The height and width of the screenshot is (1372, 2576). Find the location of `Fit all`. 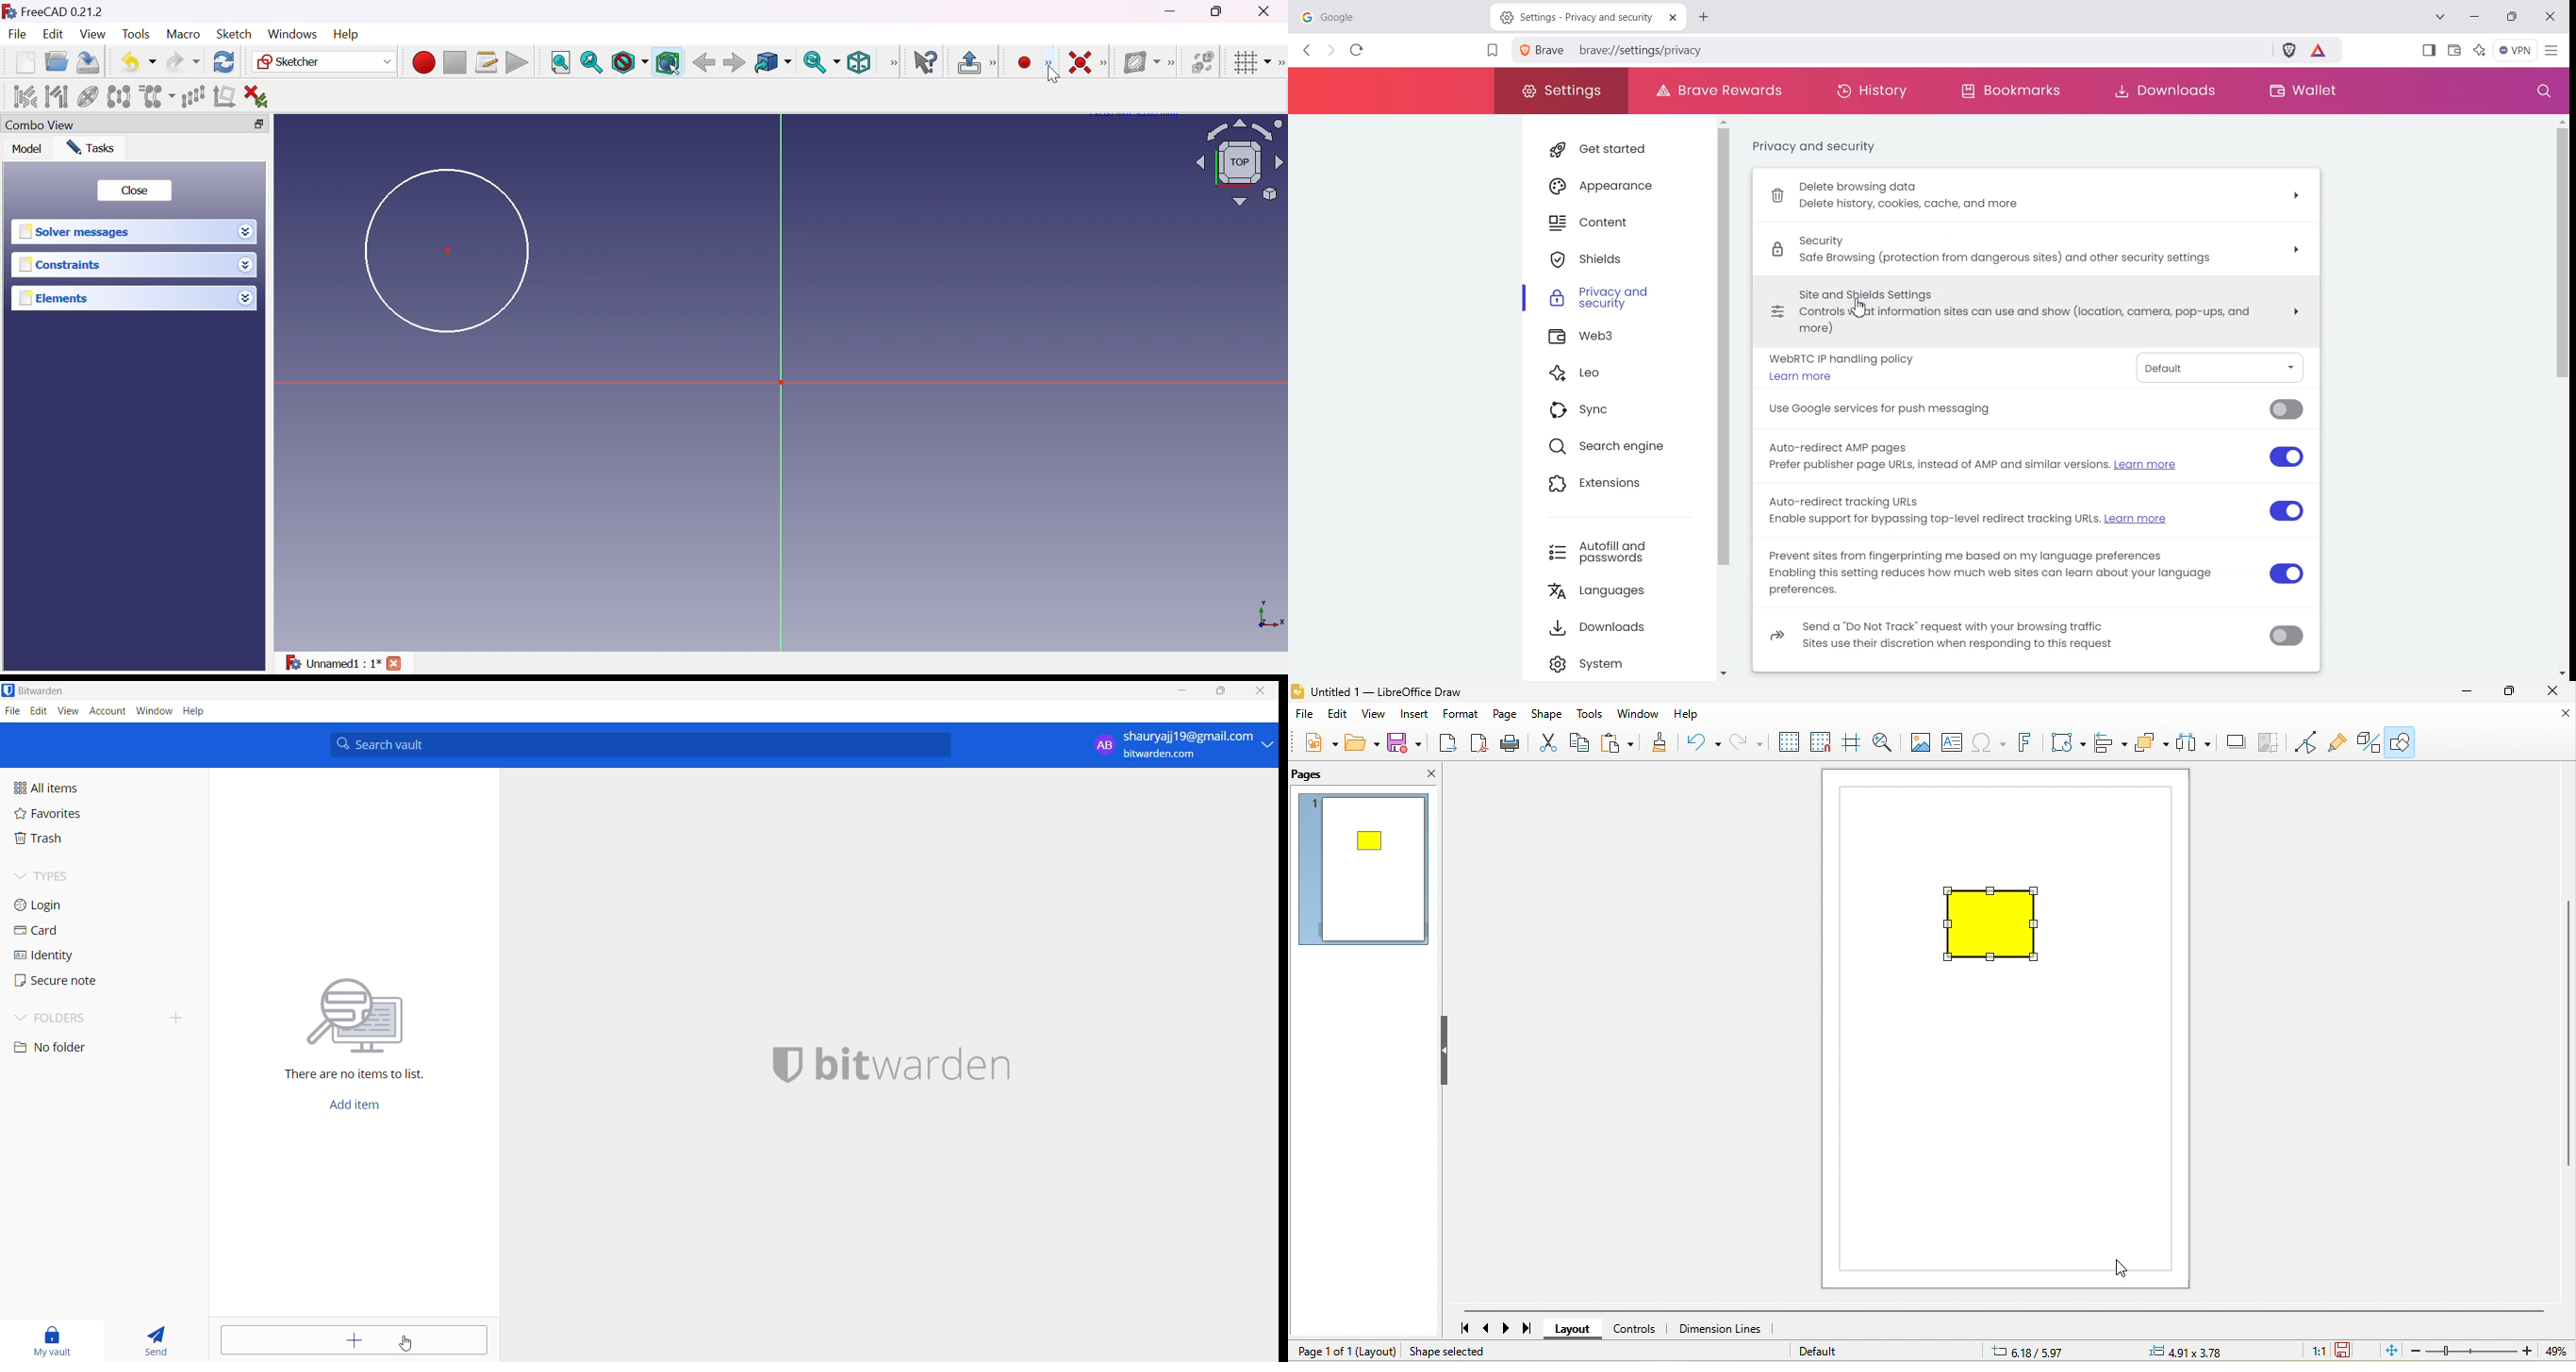

Fit all is located at coordinates (560, 63).